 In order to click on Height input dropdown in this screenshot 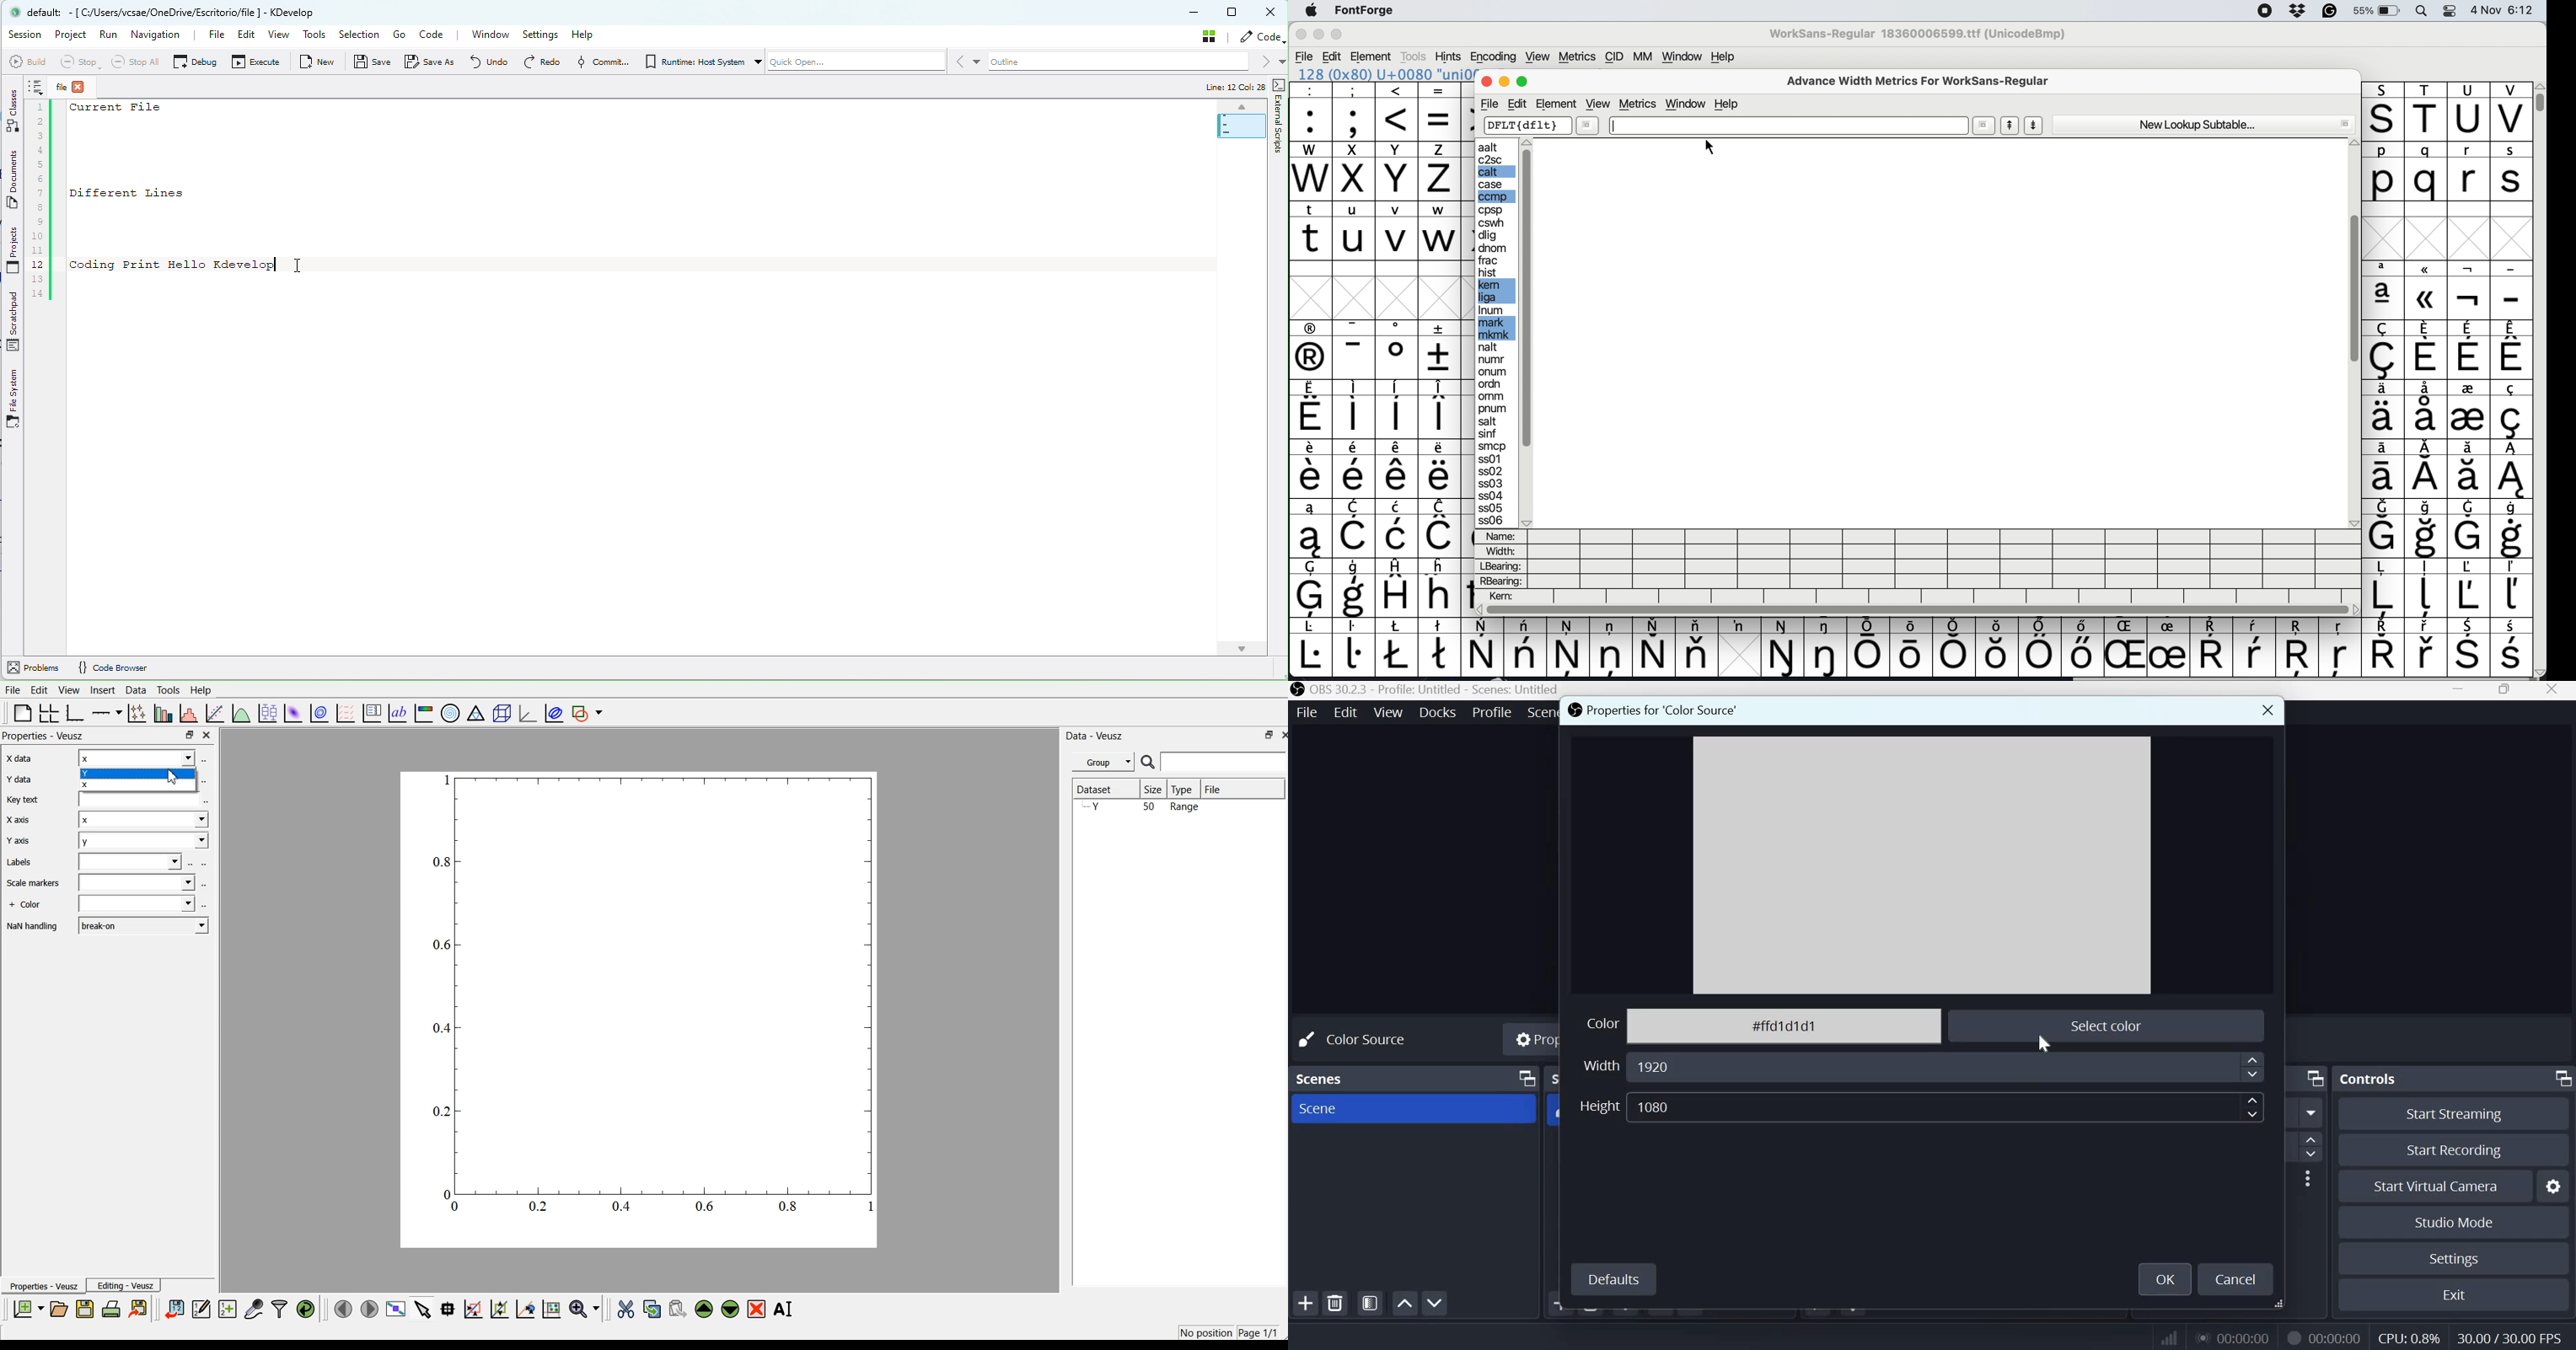, I will do `click(1947, 1106)`.